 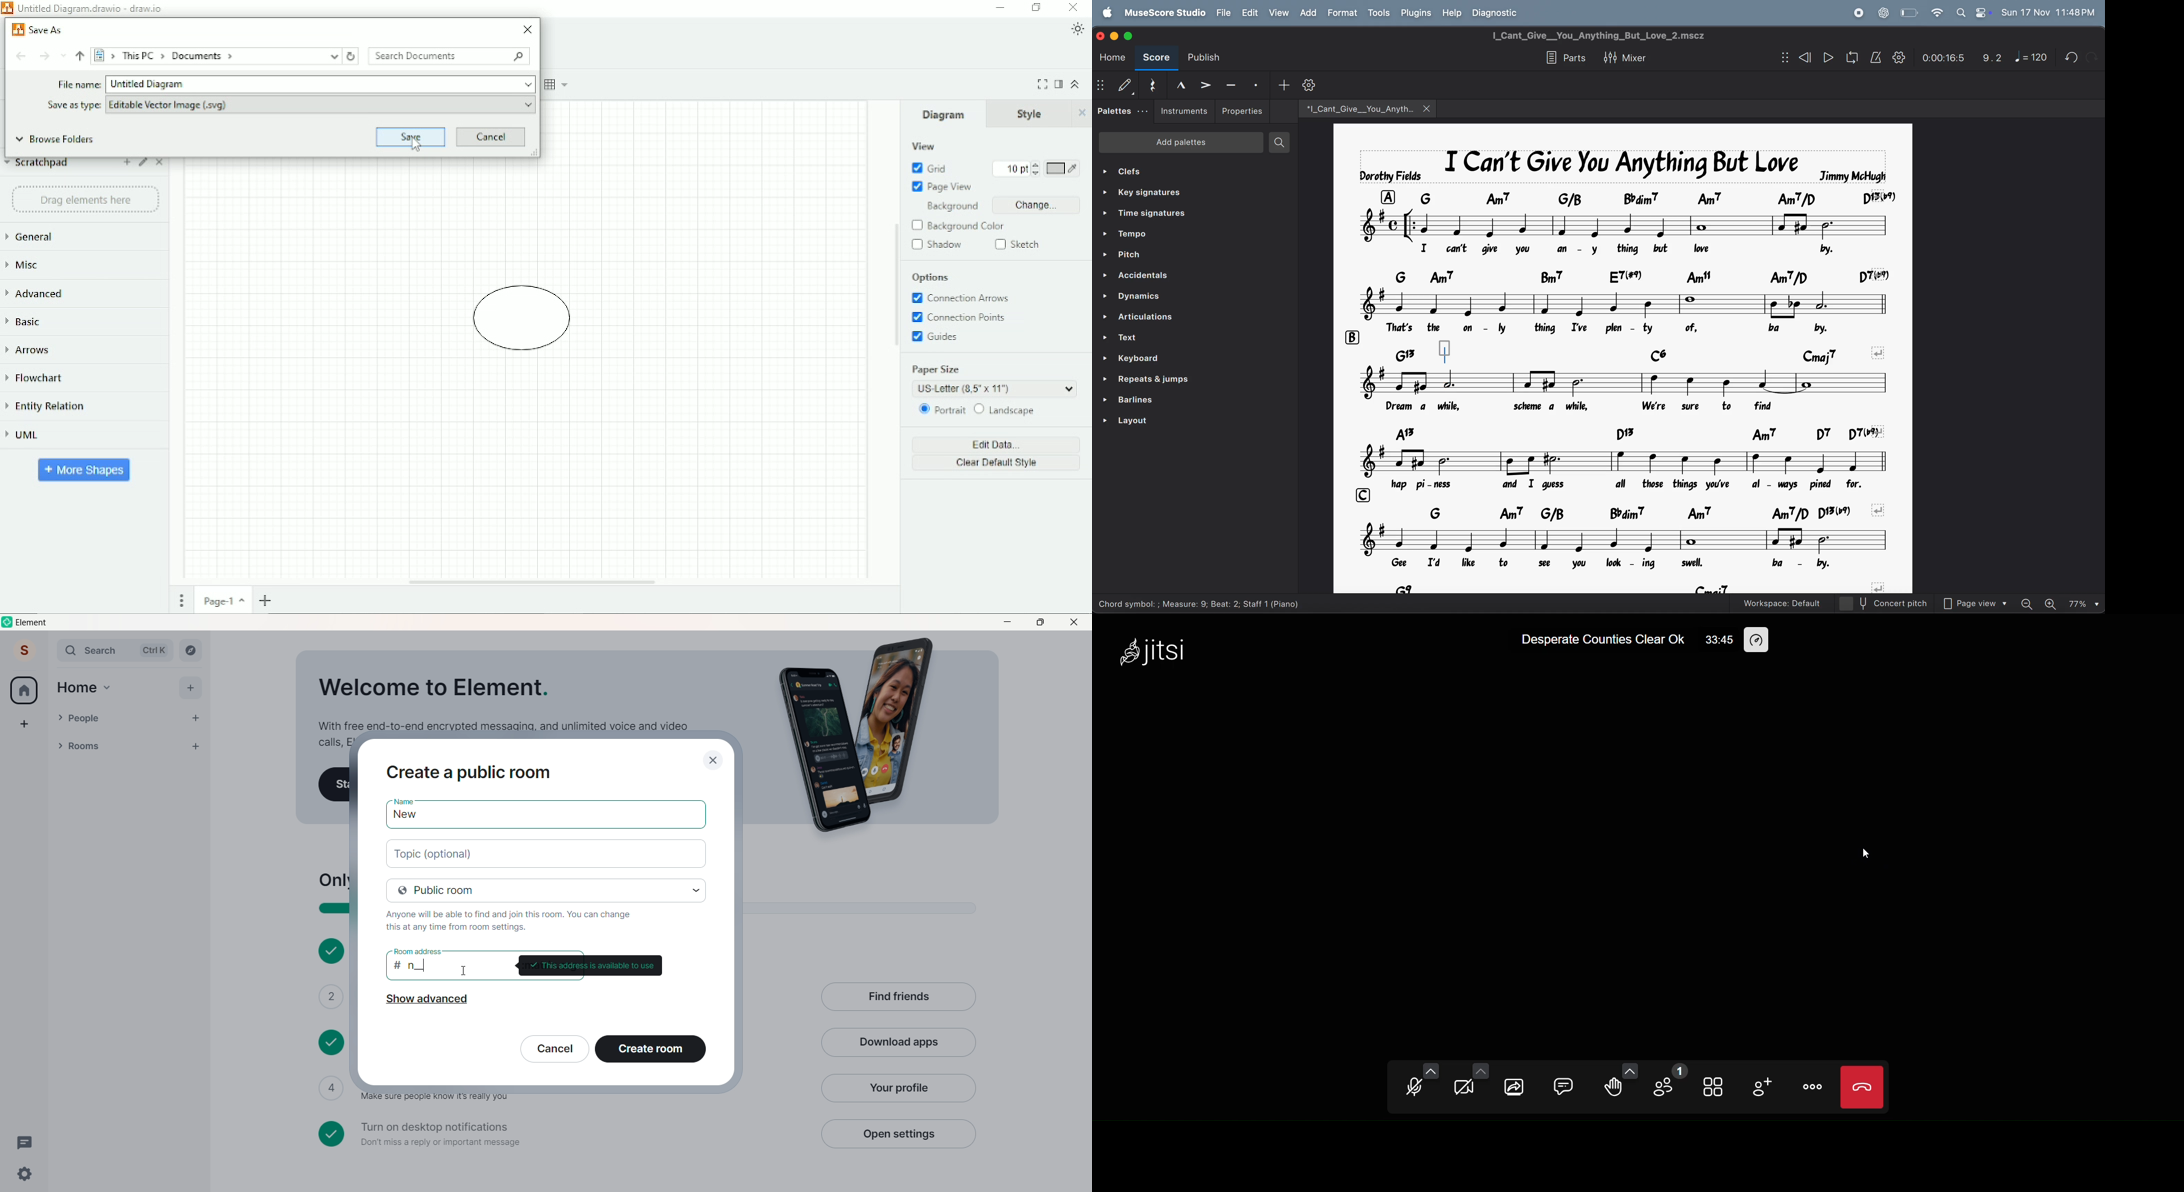 What do you see at coordinates (1621, 382) in the screenshot?
I see `notes` at bounding box center [1621, 382].